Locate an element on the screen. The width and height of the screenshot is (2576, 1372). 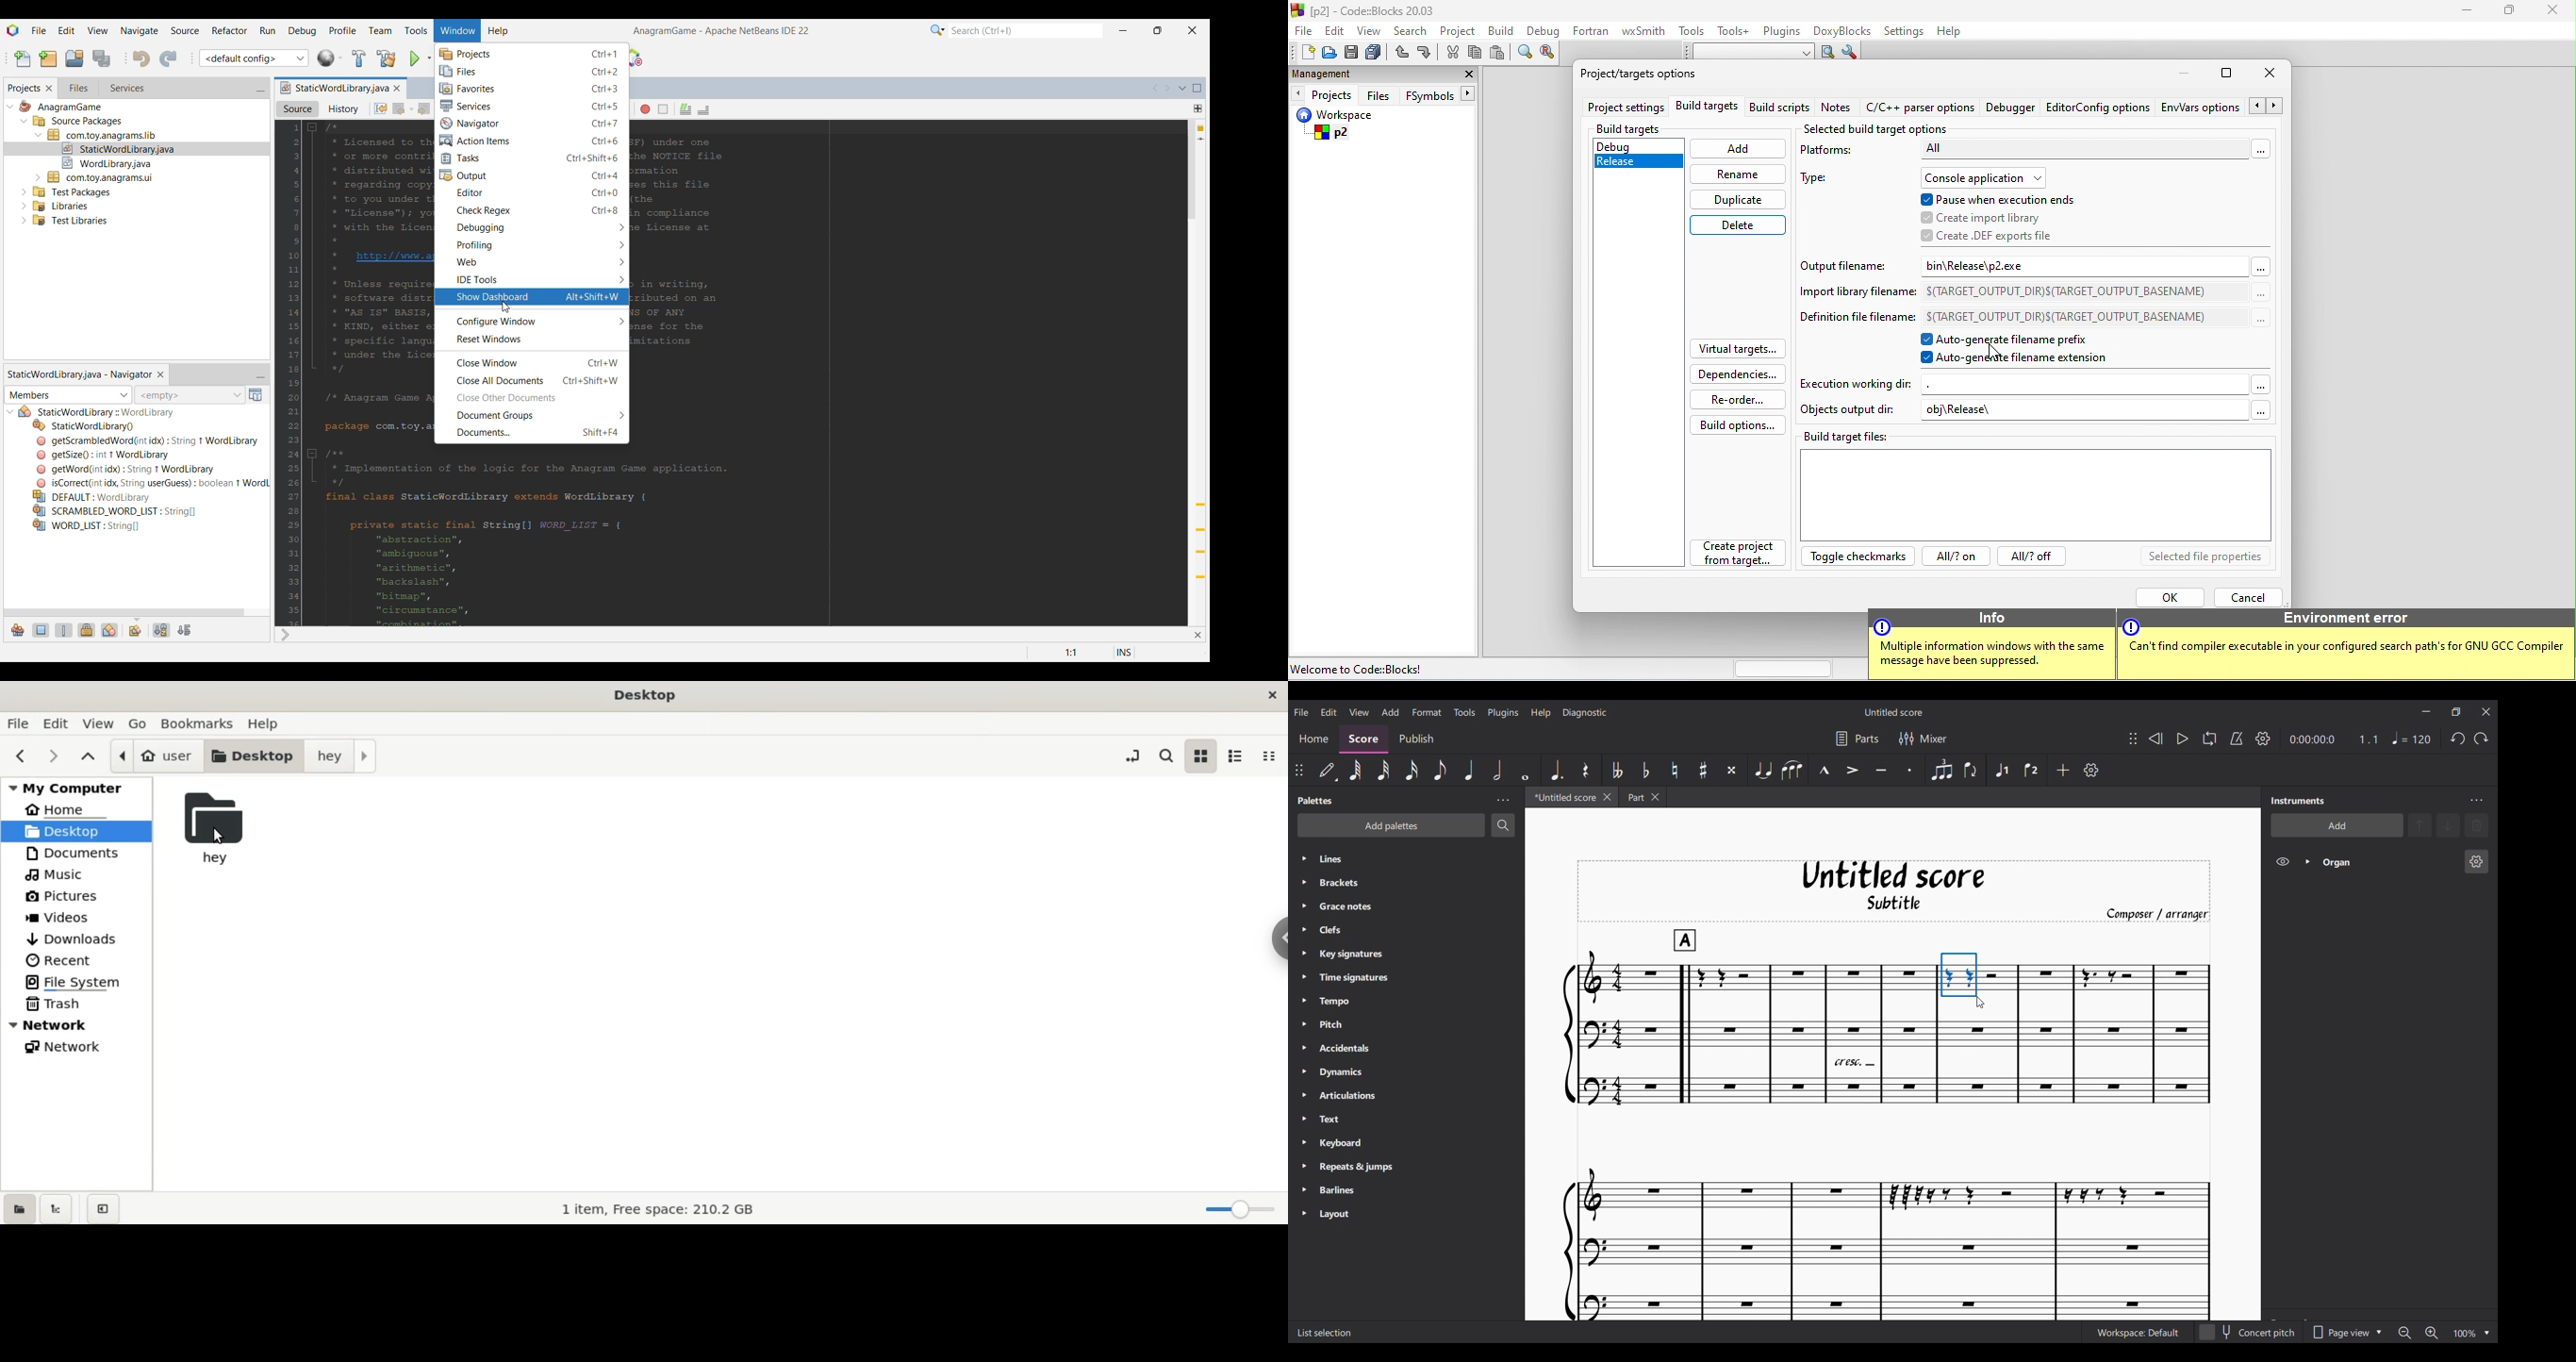
Description of current selection is located at coordinates (1327, 1332).